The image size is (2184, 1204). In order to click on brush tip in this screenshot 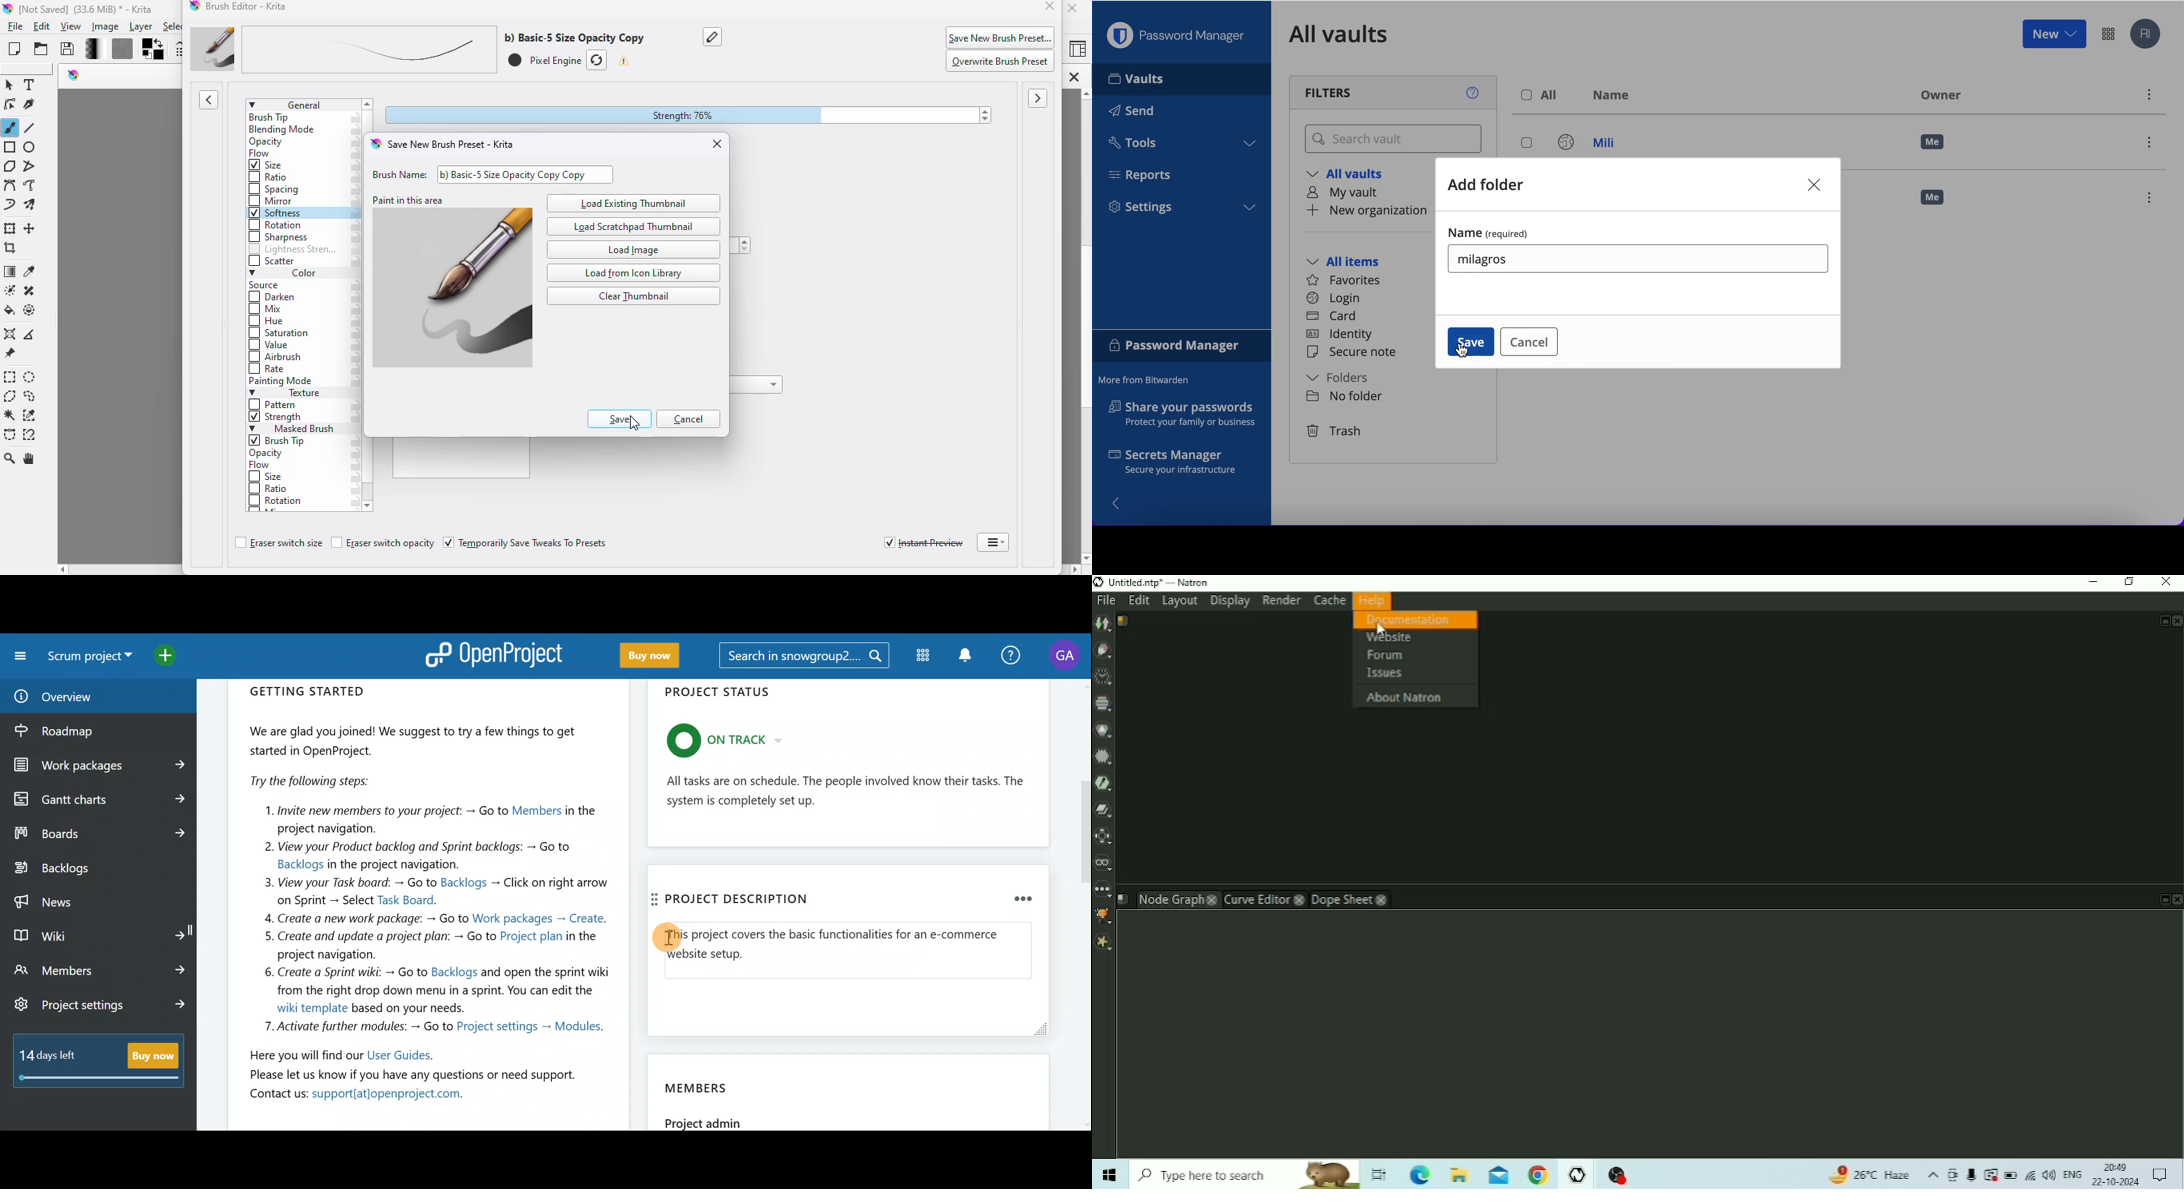, I will do `click(269, 118)`.